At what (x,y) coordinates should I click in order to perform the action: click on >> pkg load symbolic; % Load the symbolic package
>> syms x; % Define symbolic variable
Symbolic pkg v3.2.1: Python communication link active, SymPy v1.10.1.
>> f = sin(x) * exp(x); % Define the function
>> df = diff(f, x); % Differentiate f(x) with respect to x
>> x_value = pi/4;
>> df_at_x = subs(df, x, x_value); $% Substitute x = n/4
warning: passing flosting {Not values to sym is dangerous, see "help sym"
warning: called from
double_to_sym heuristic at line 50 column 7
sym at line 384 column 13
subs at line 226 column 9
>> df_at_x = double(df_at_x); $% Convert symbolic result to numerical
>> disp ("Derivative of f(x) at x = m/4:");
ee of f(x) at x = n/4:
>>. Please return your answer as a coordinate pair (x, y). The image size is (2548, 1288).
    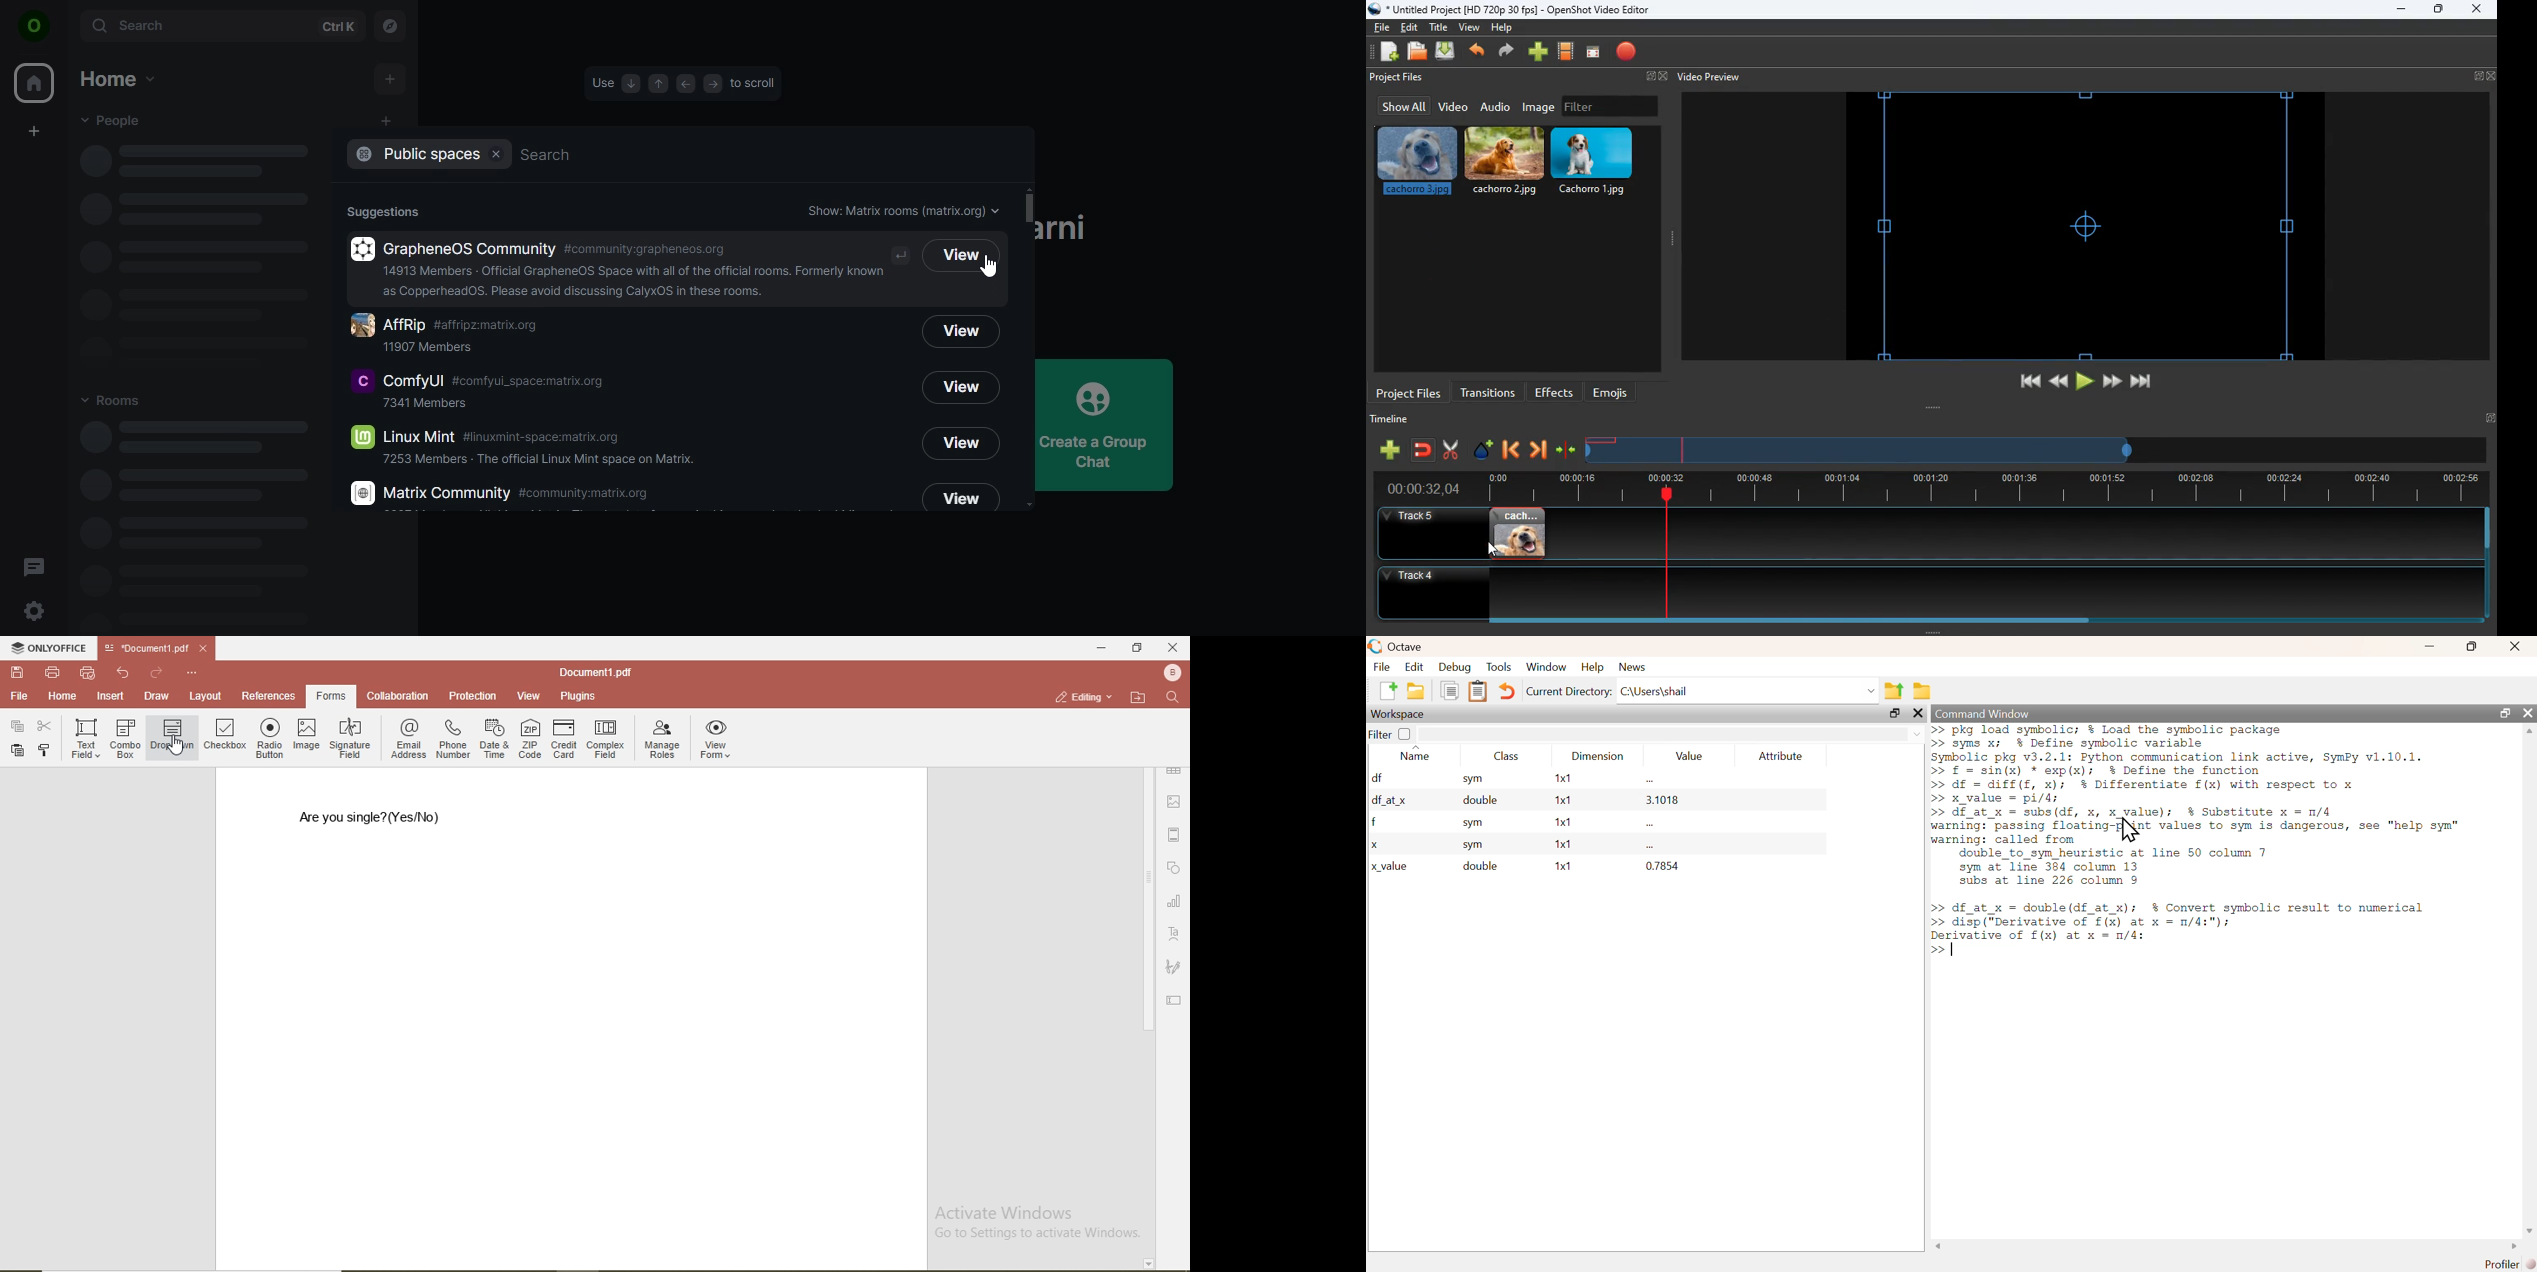
    Looking at the image, I should click on (2222, 843).